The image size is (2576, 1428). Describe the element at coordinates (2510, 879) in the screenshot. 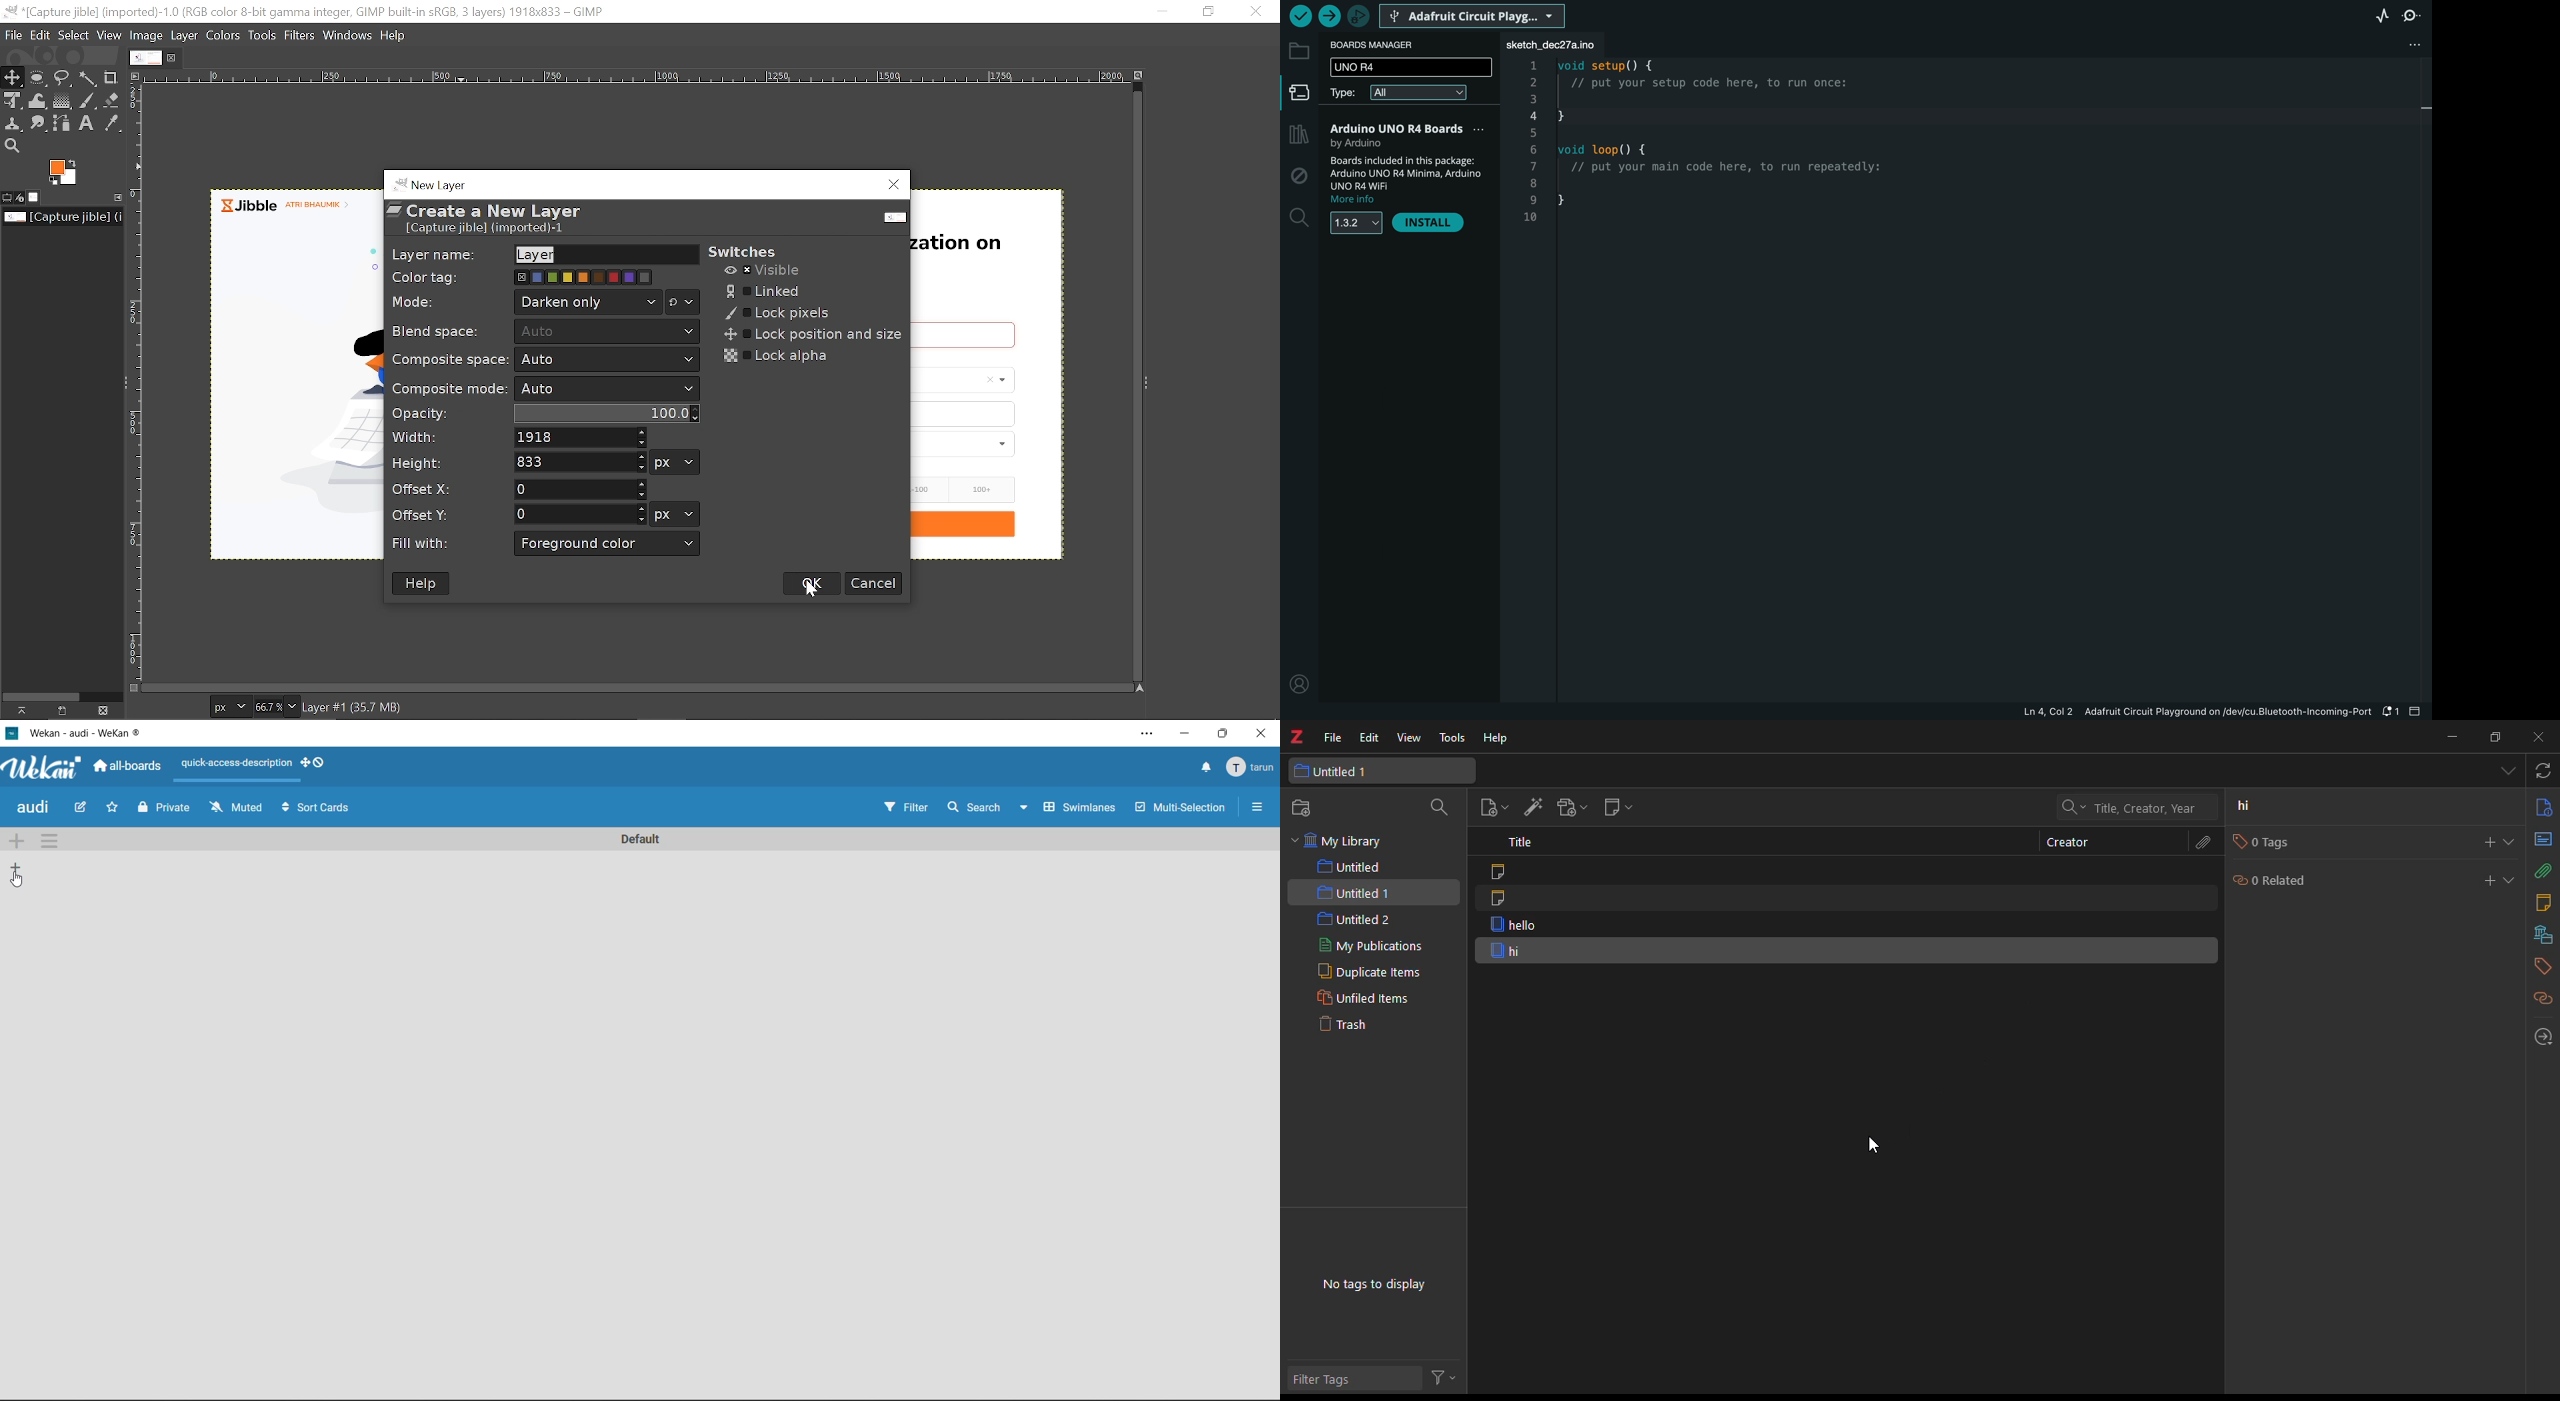

I see `expand` at that location.